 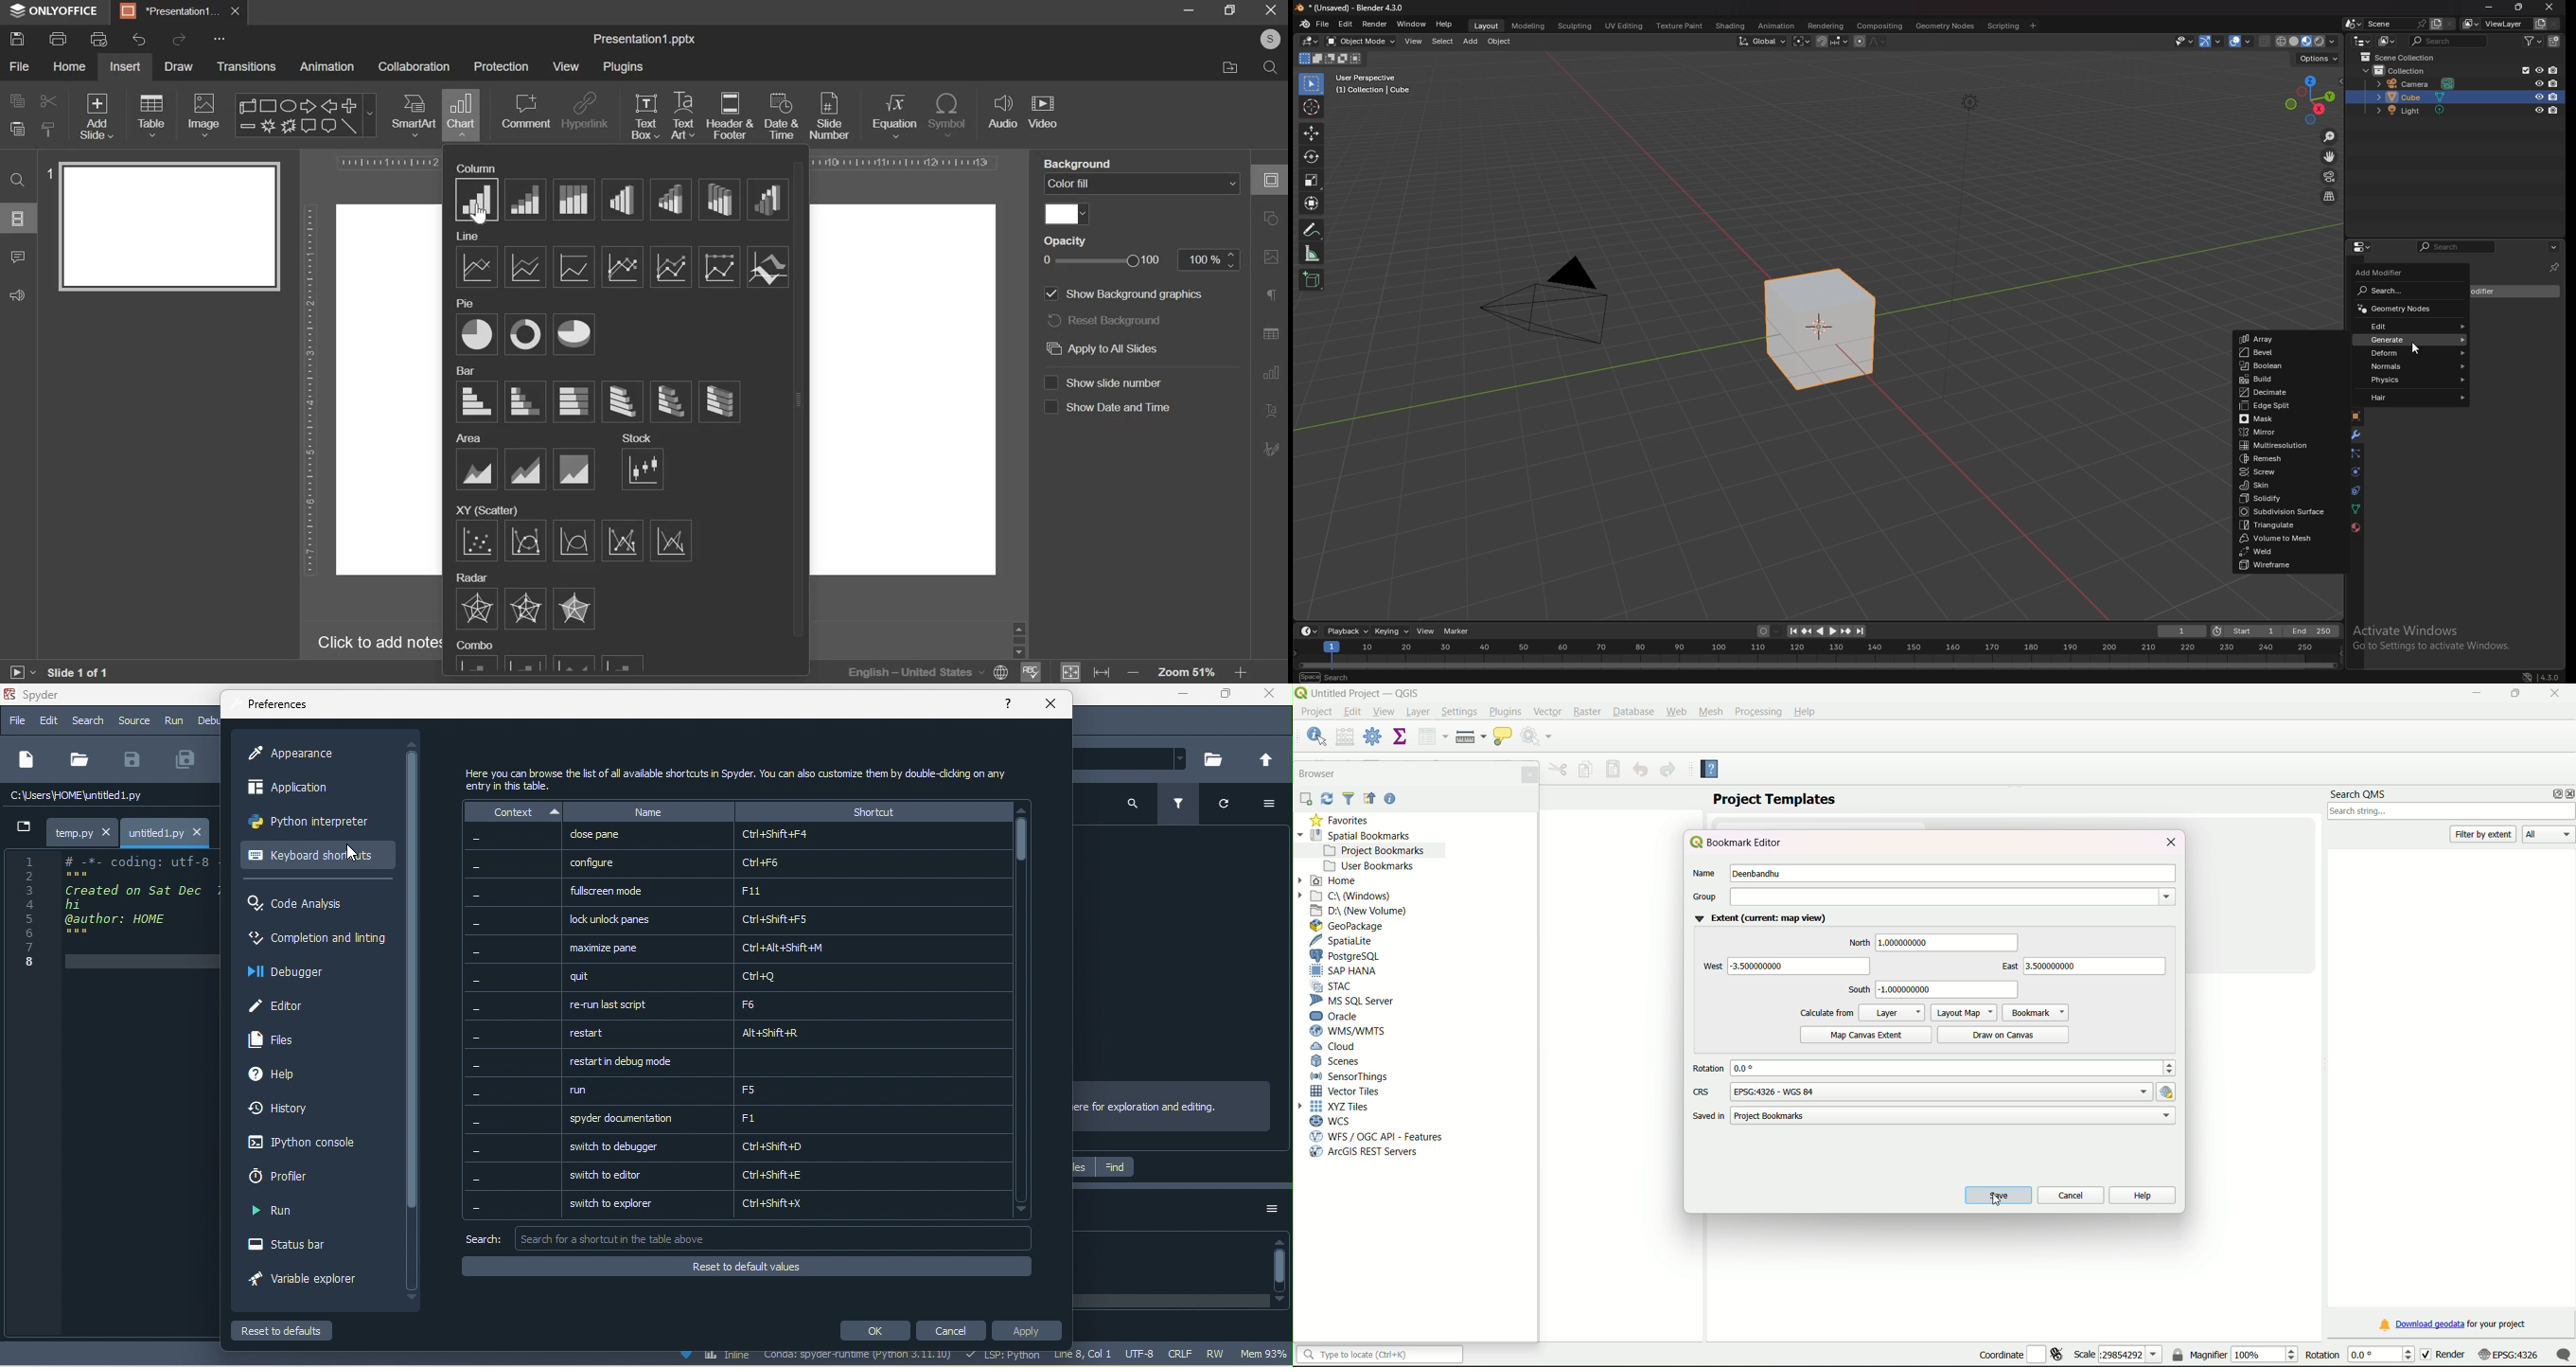 I want to click on view, so click(x=567, y=65).